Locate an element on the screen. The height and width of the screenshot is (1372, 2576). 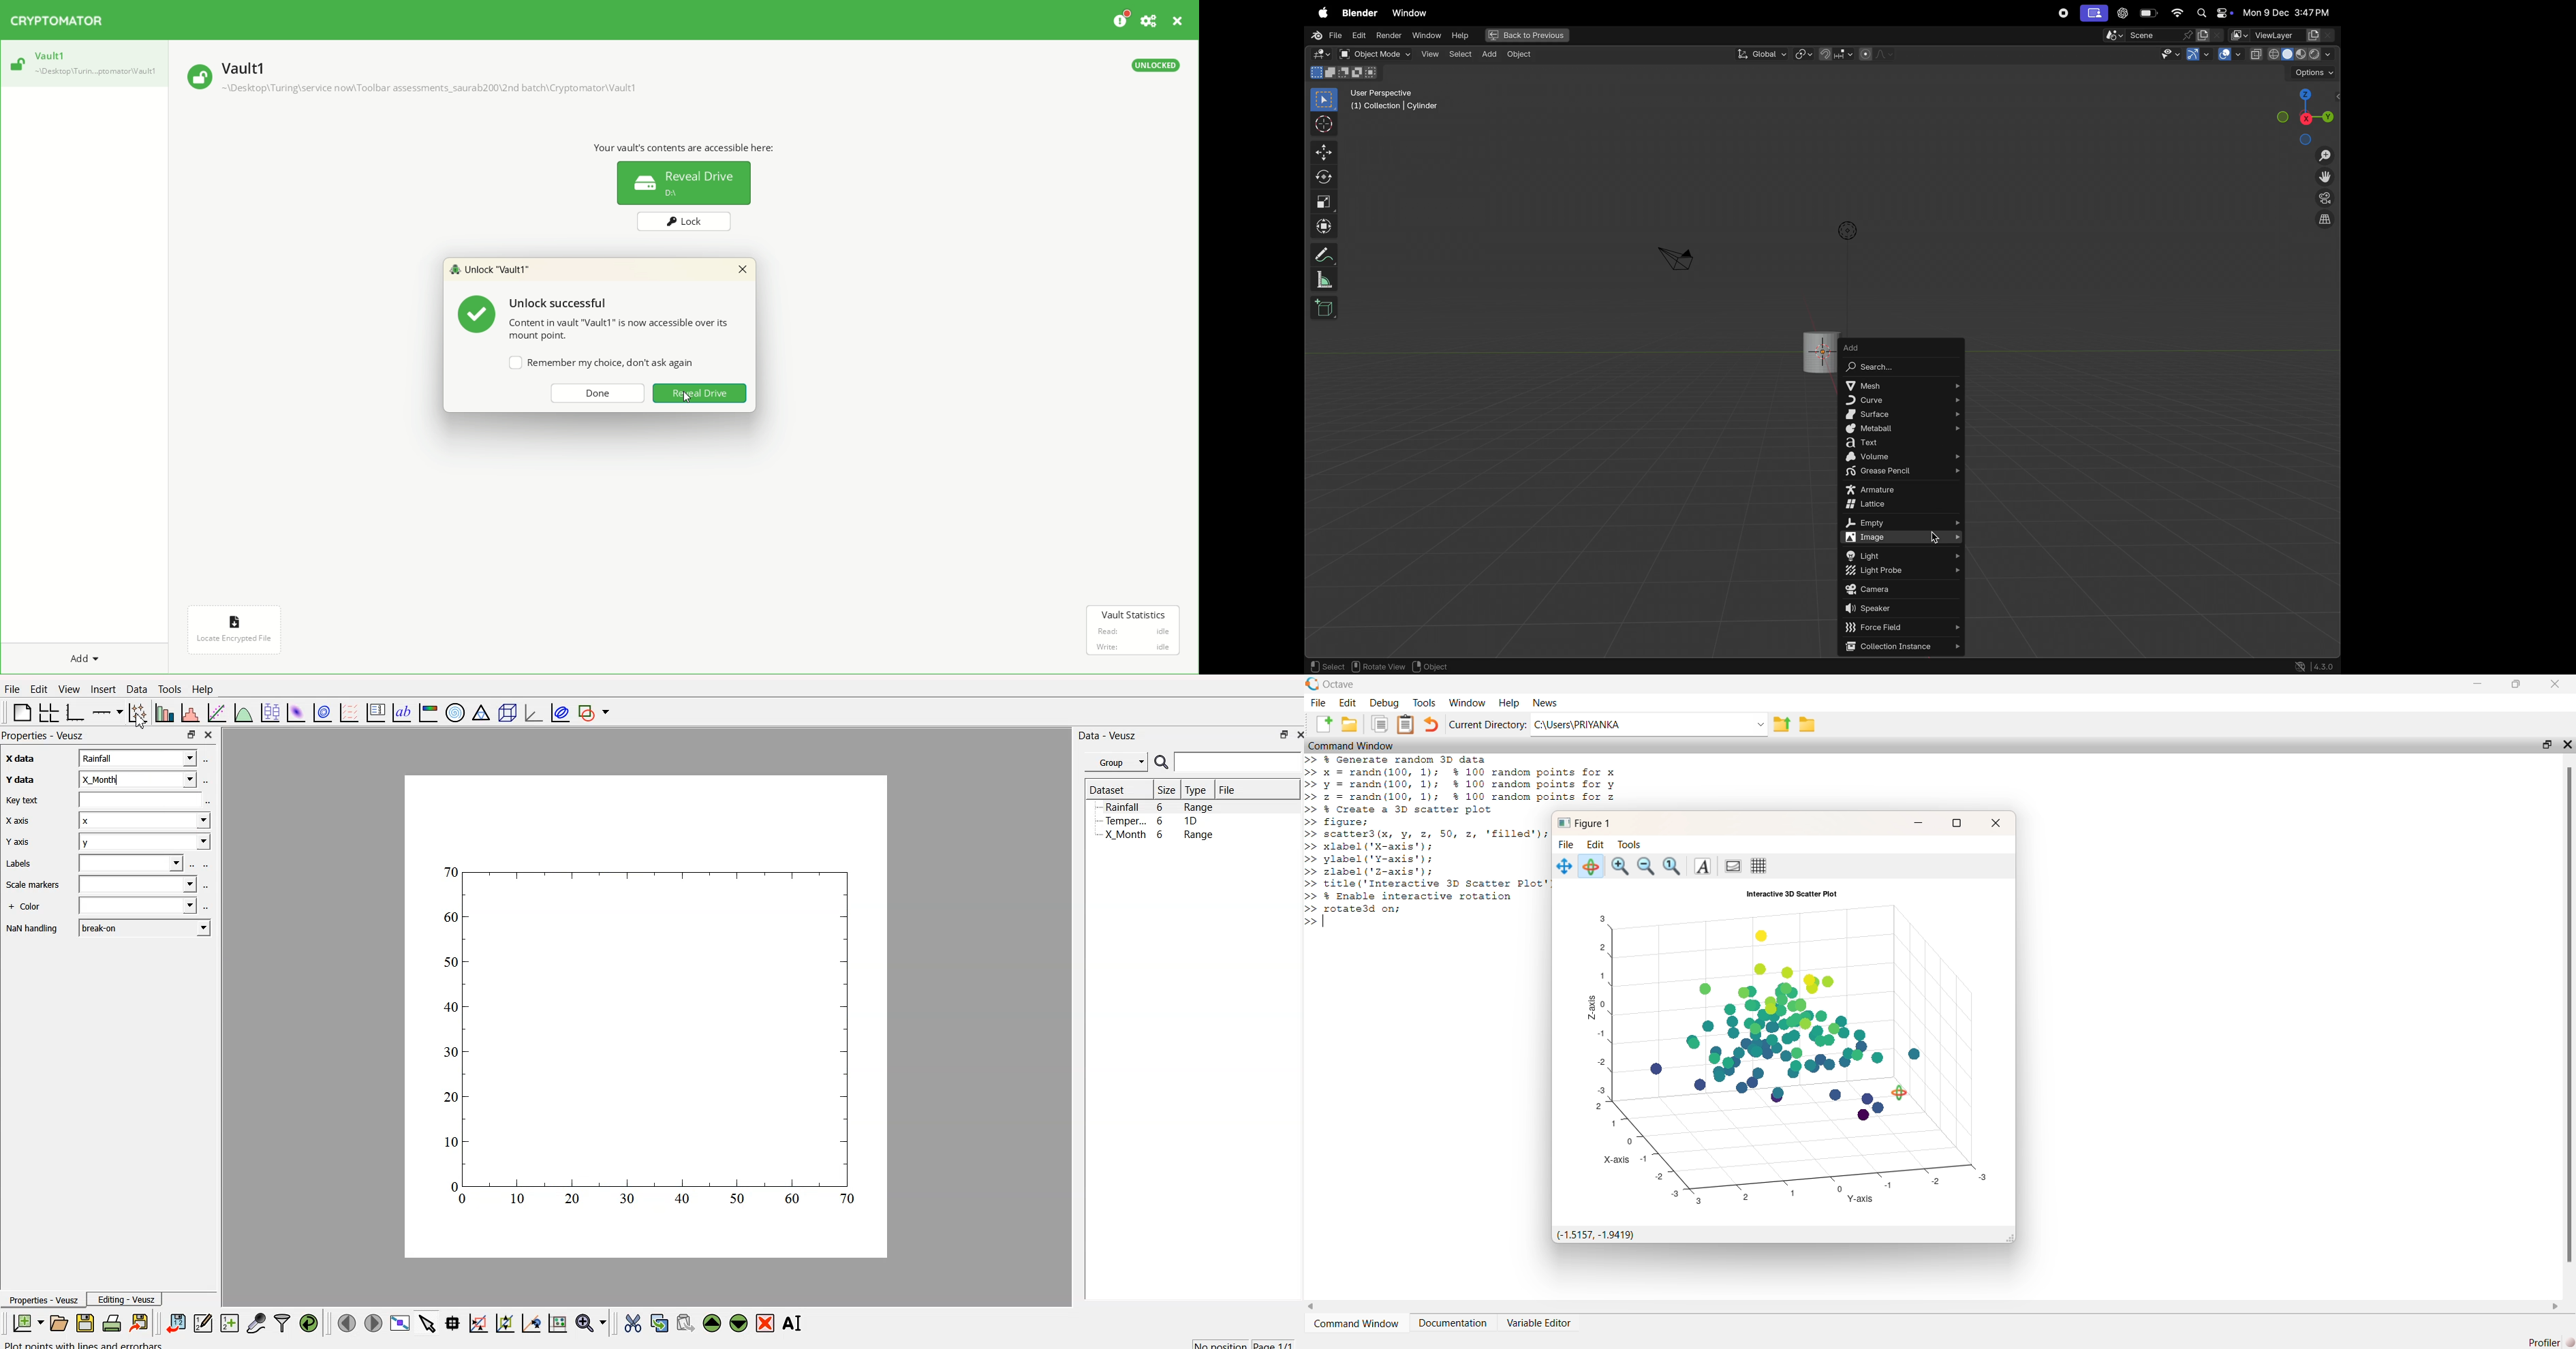
(-1.5157, -1.9419) is located at coordinates (1598, 1235).